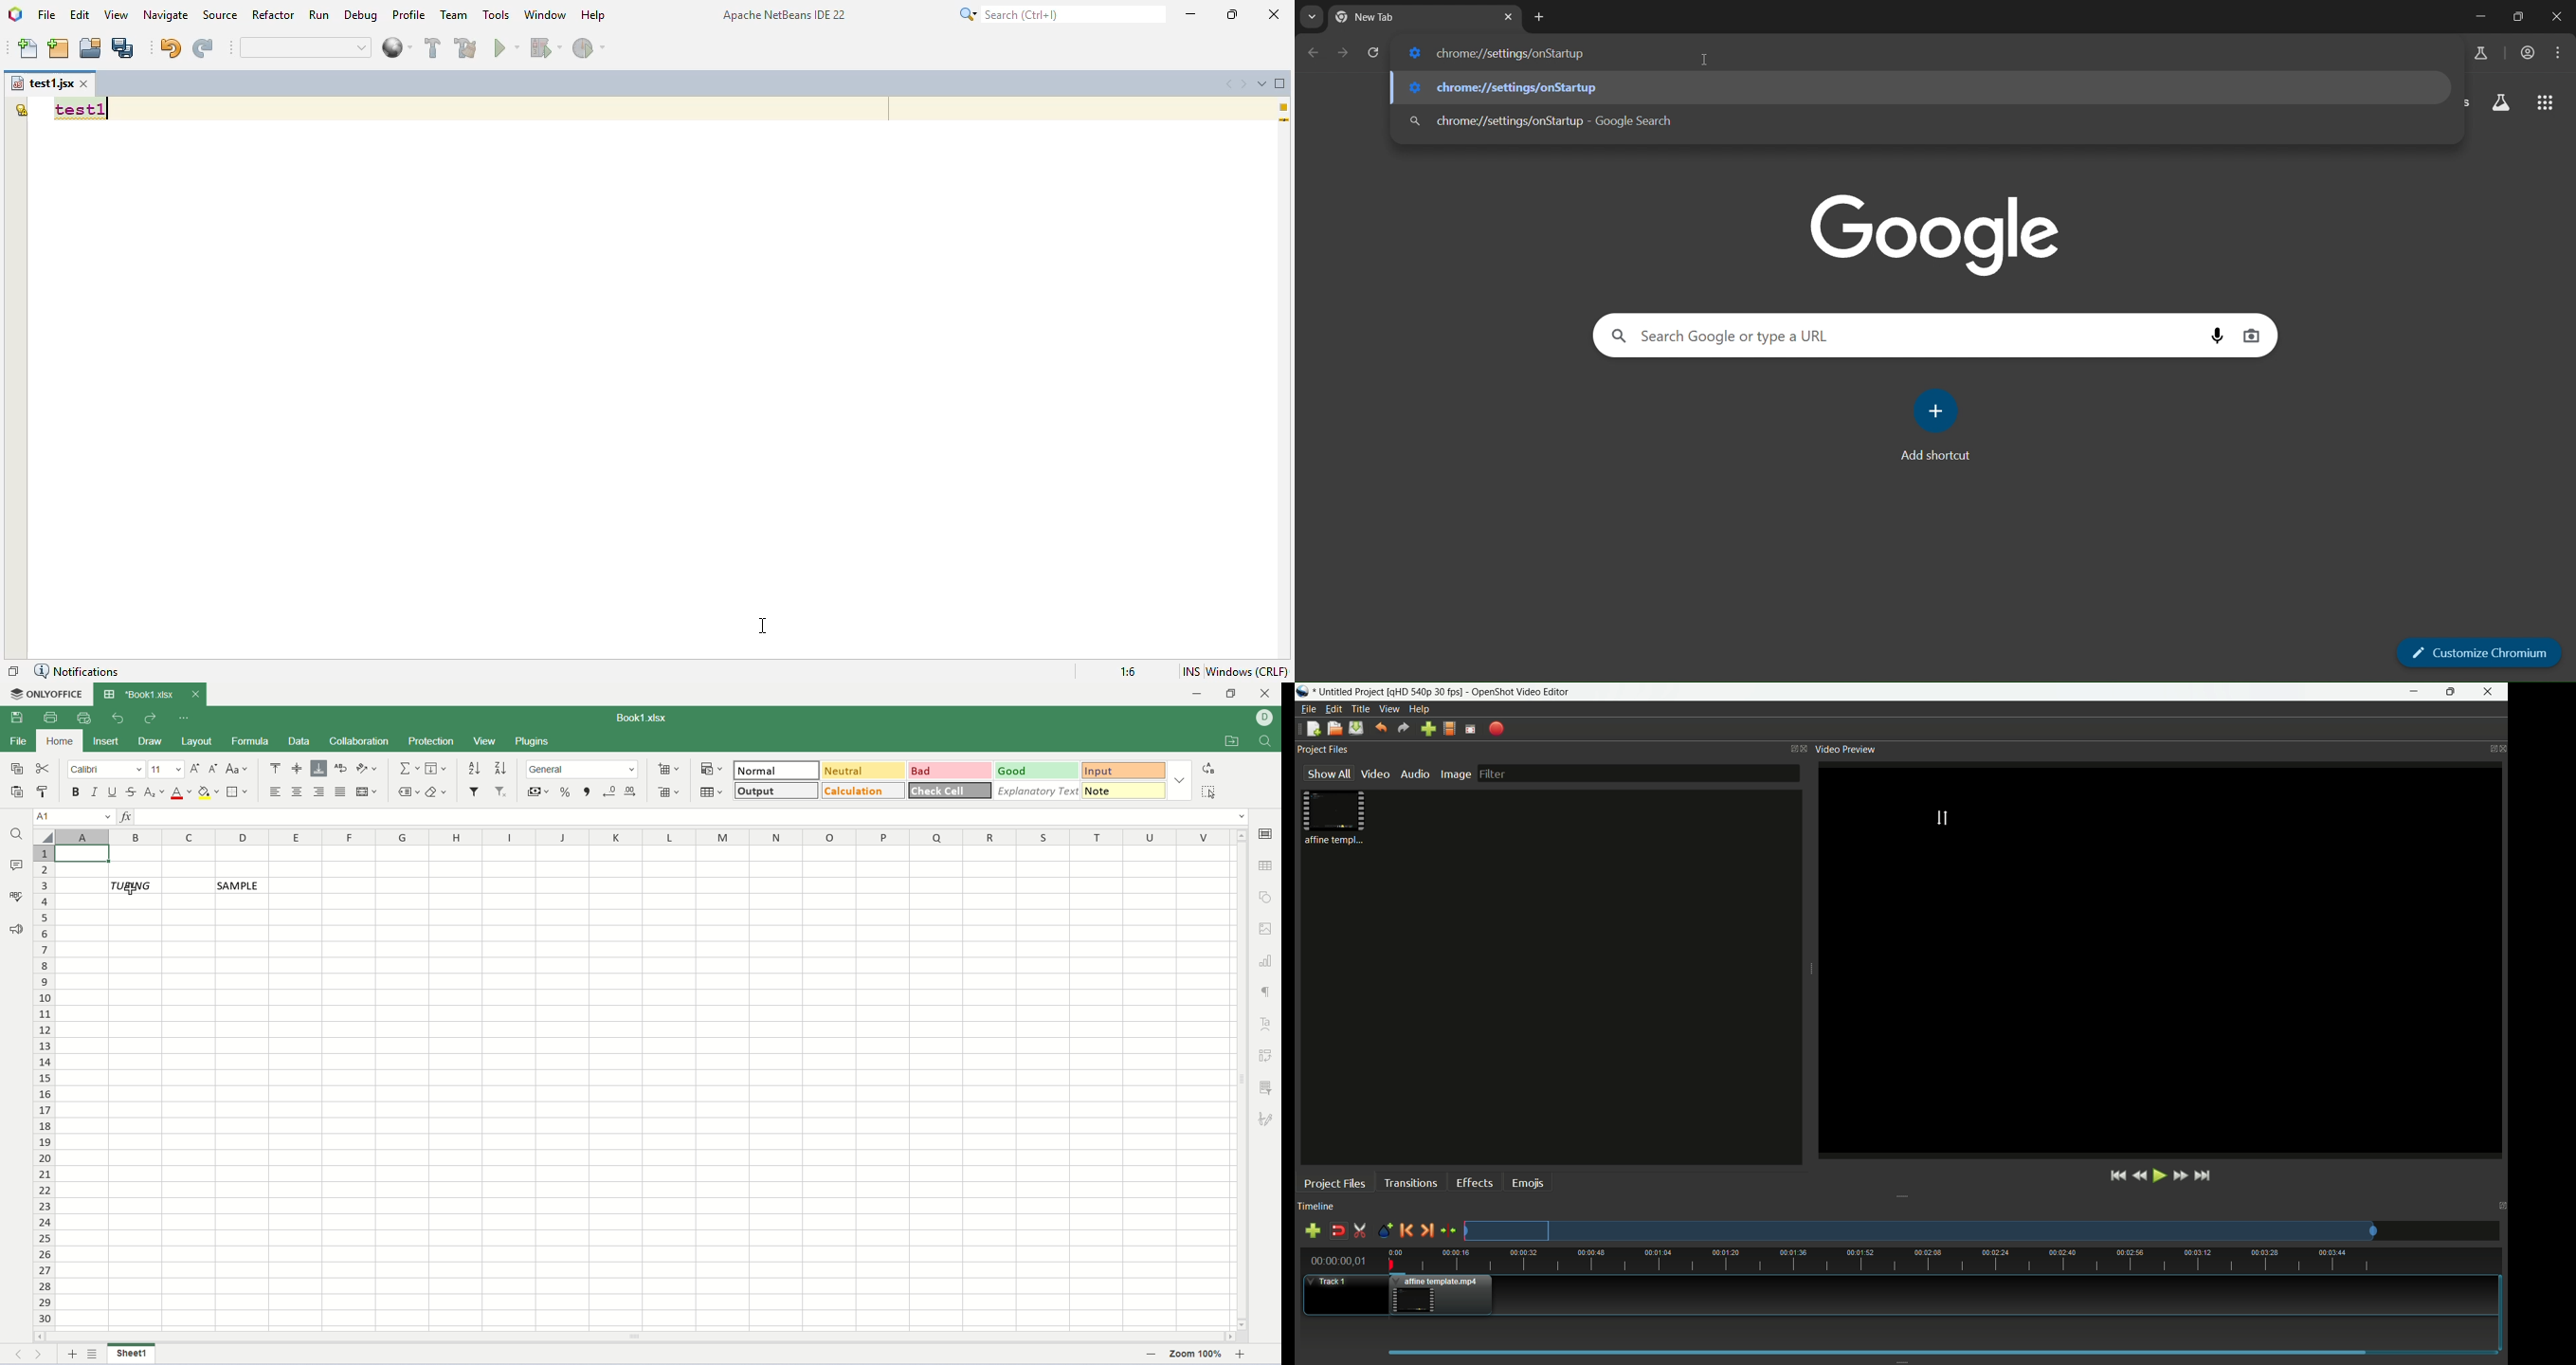 The width and height of the screenshot is (2576, 1372). I want to click on center the timeline on the playhead, so click(1448, 1230).